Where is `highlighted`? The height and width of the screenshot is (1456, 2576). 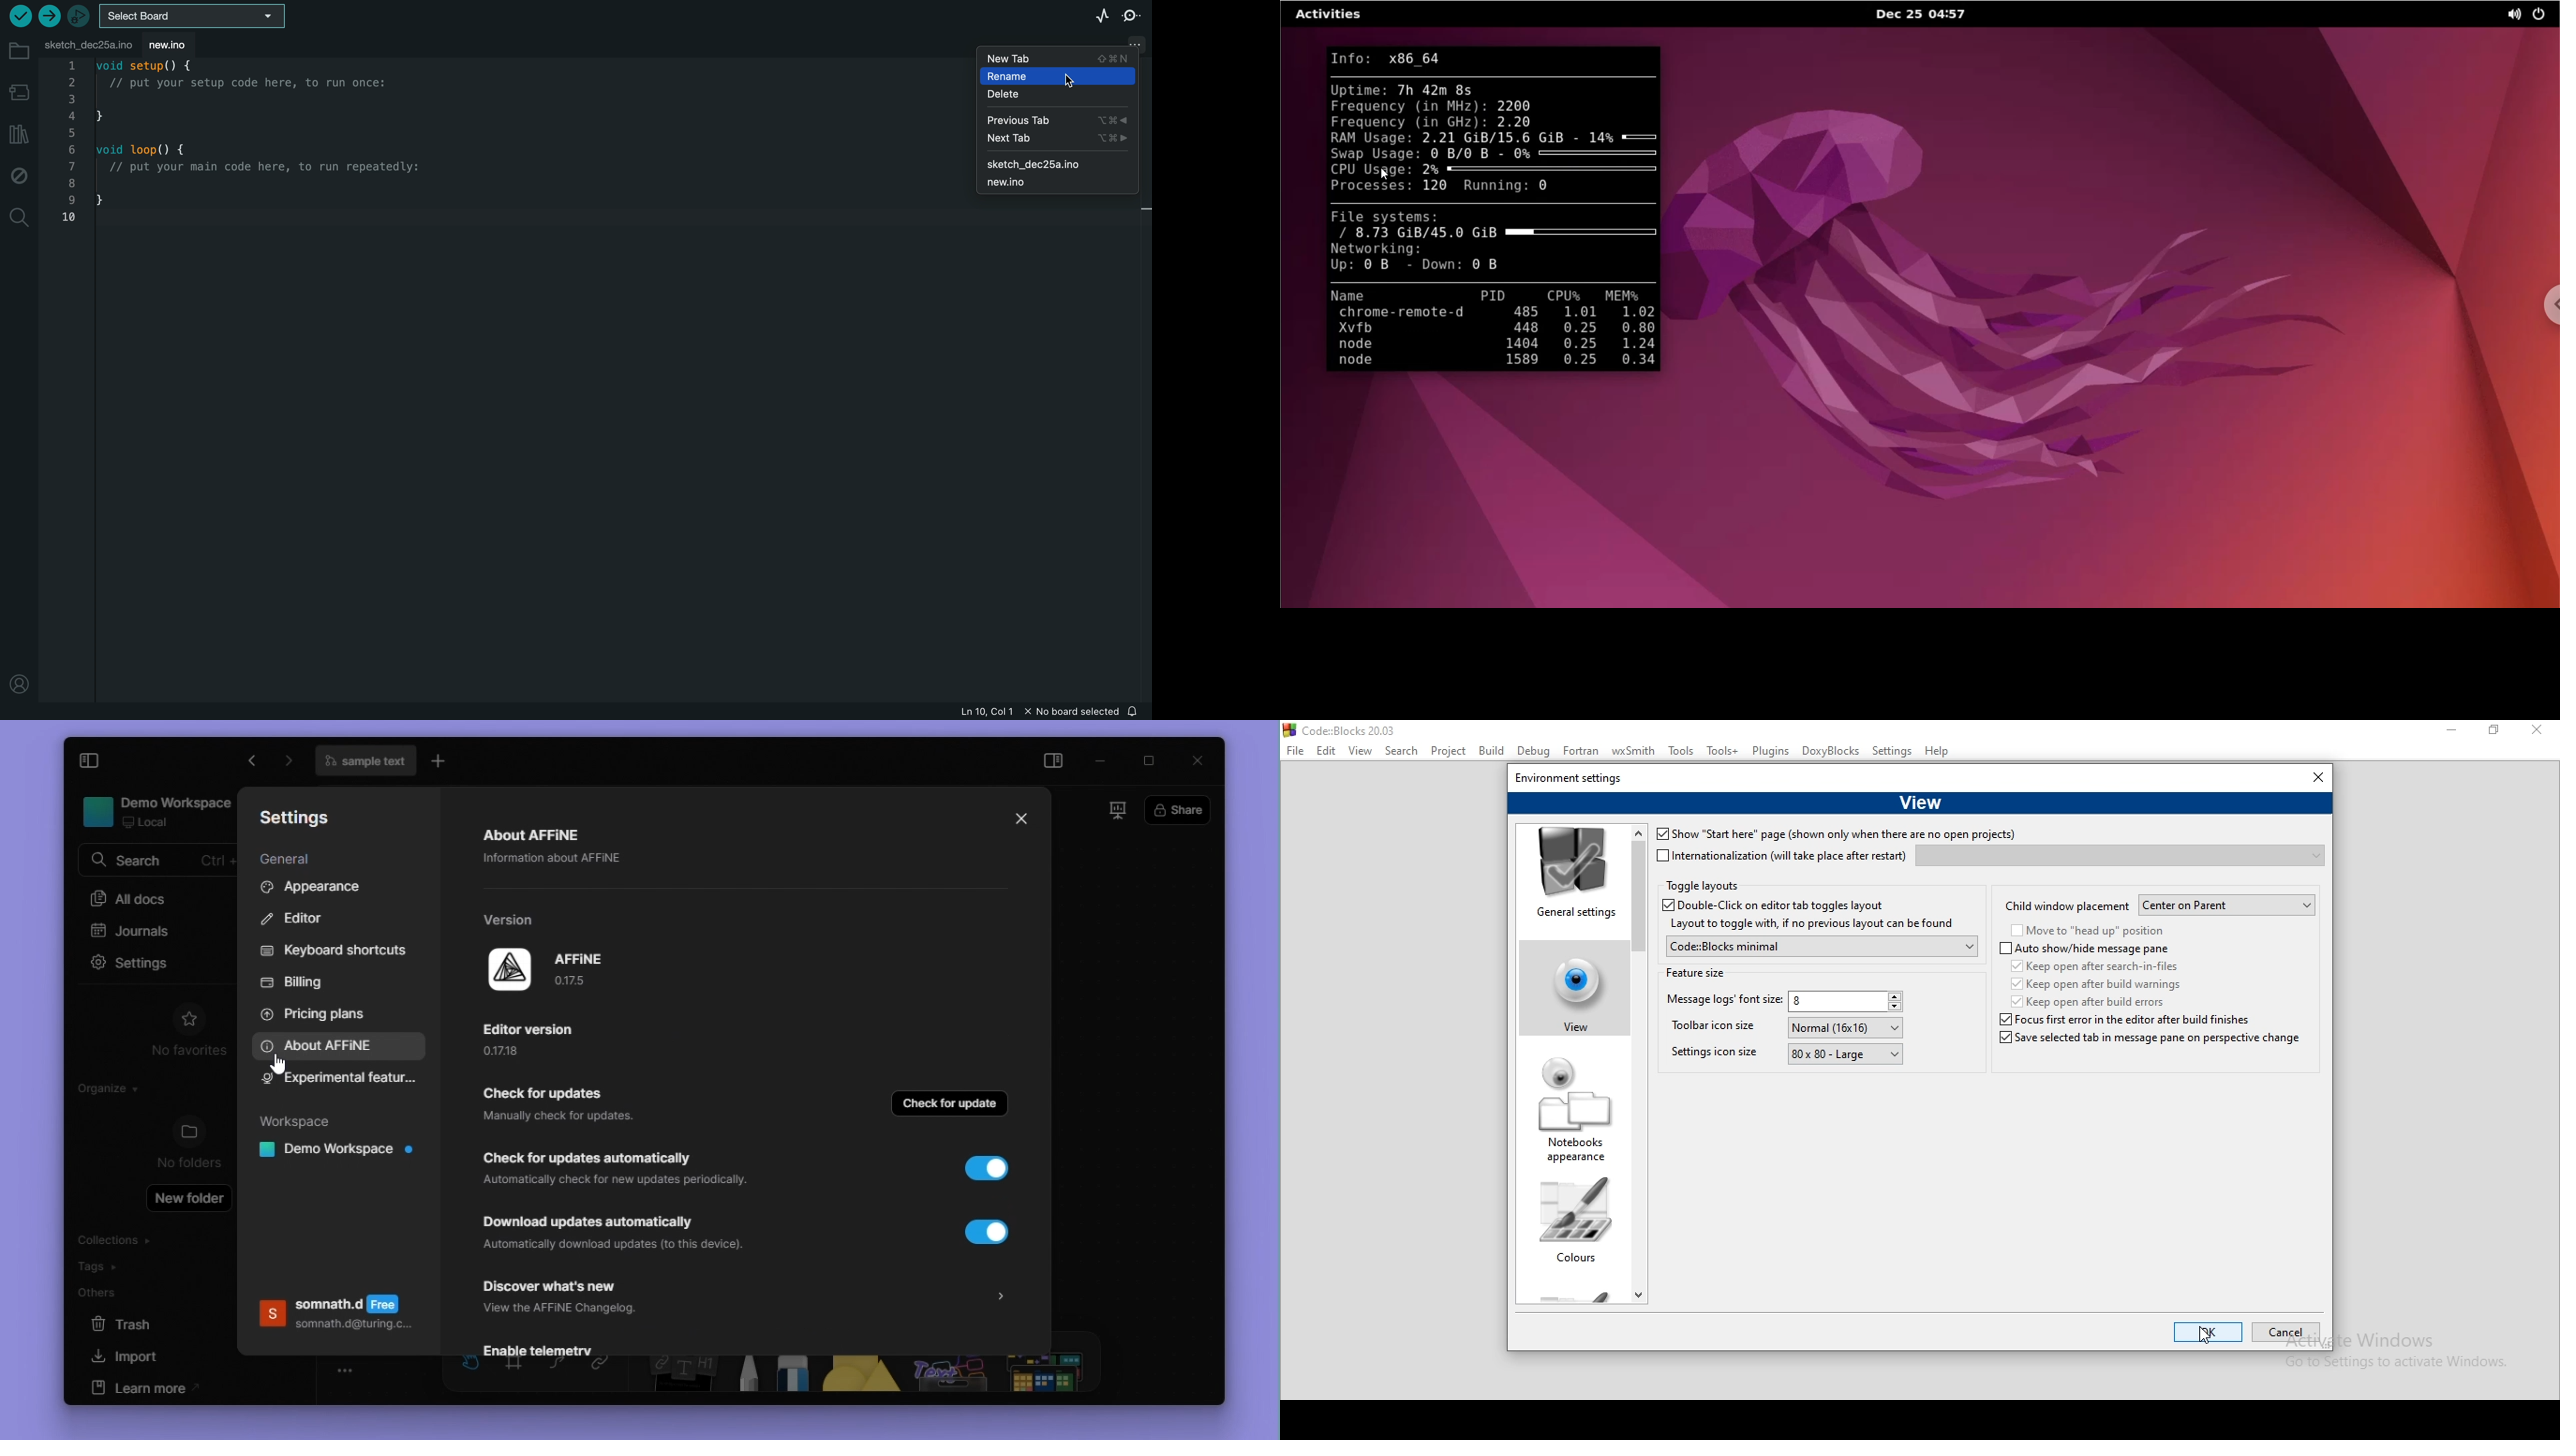
highlighted is located at coordinates (1569, 984).